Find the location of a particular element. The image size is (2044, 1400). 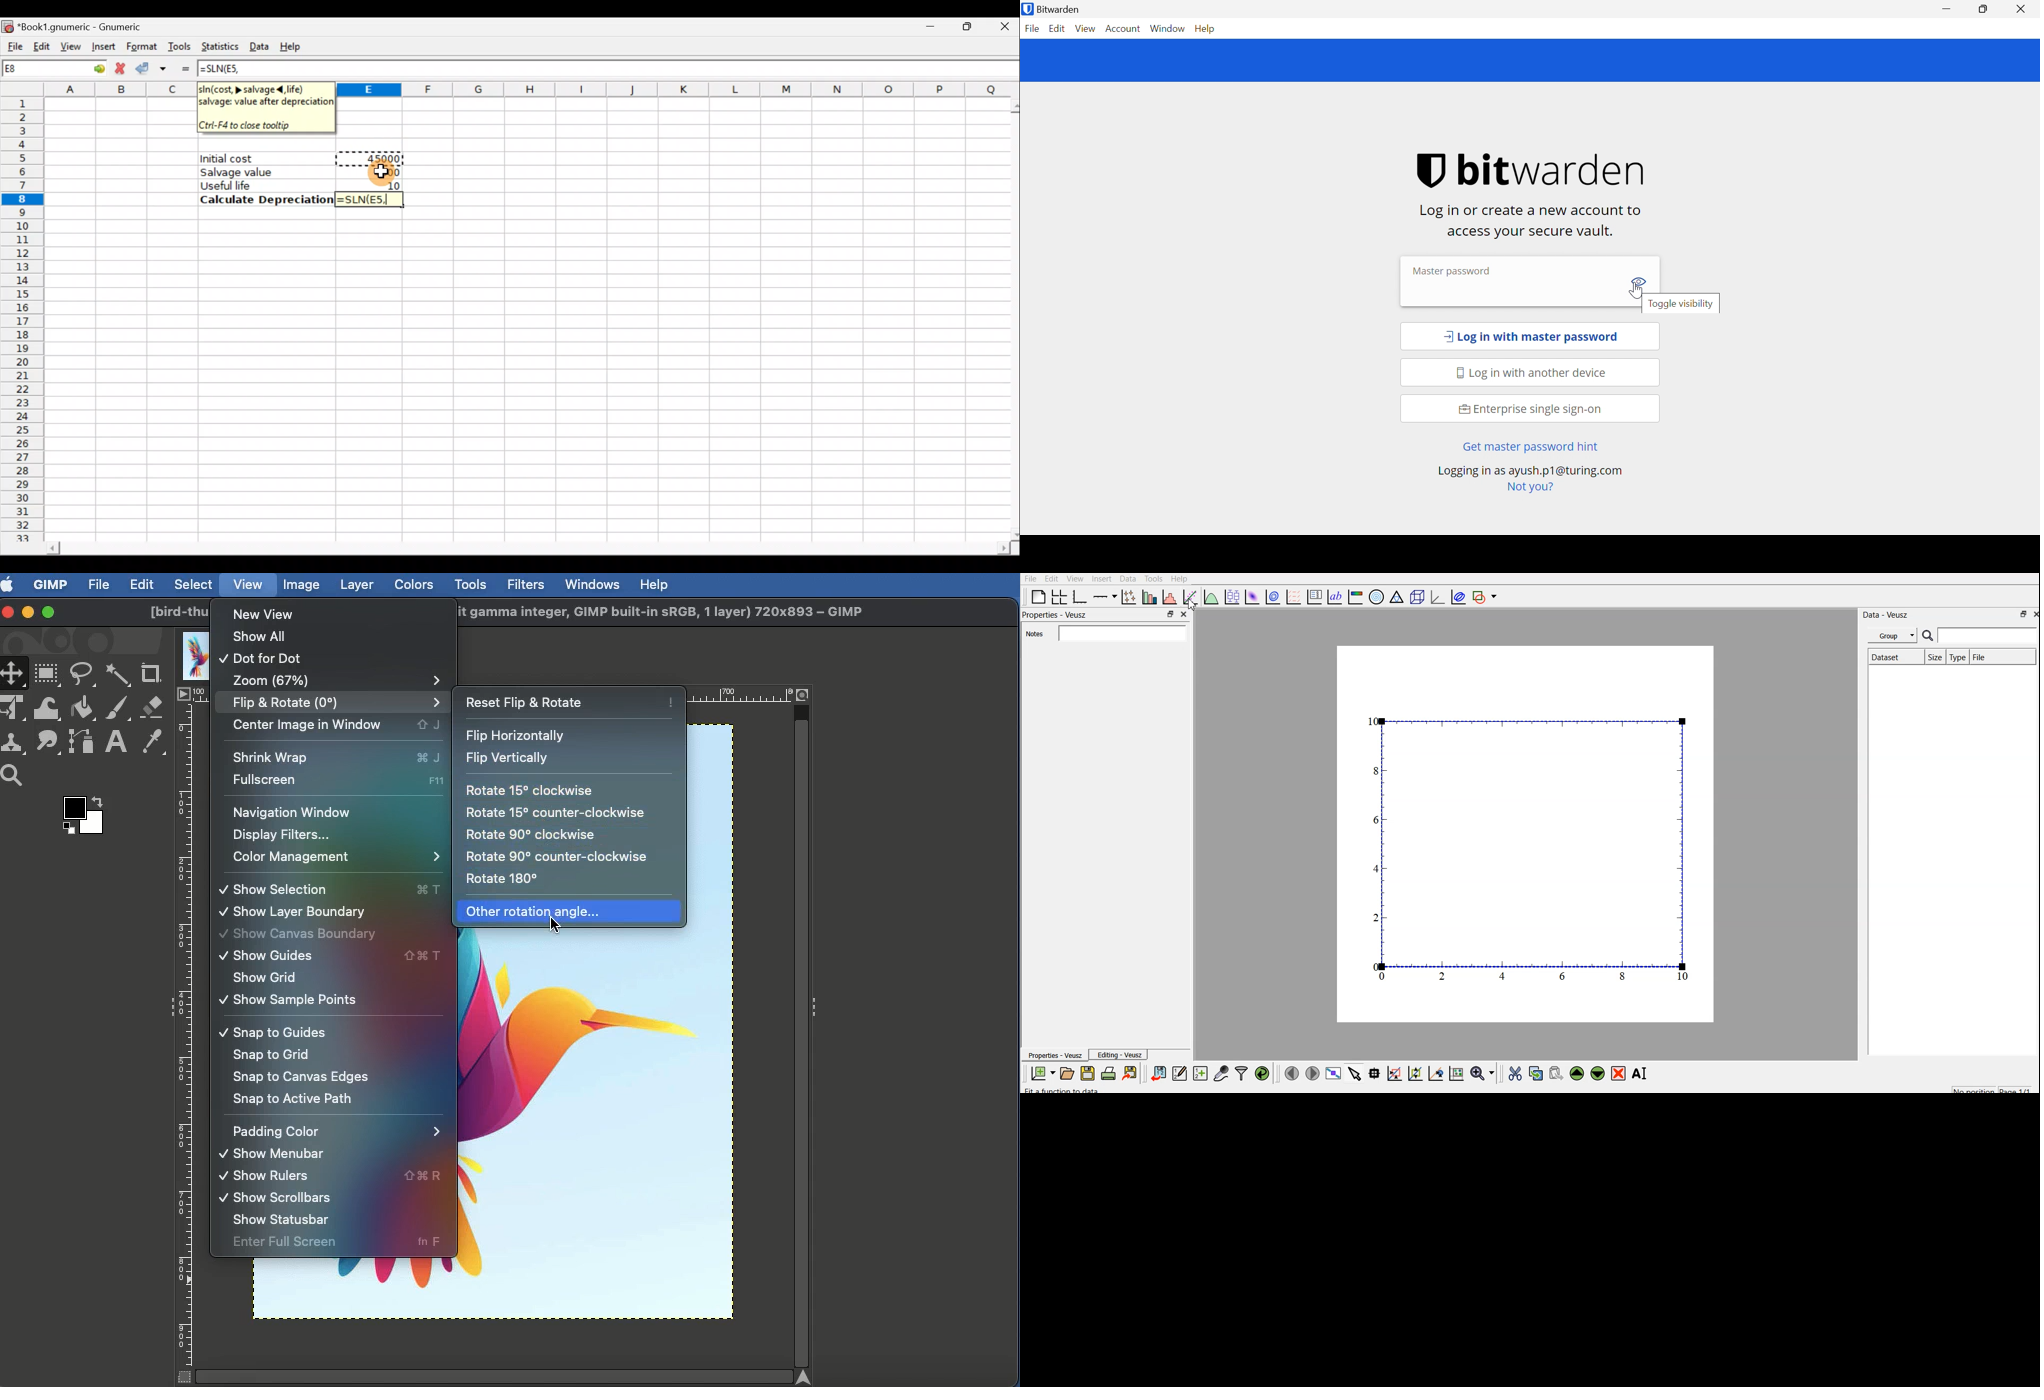

Maximize is located at coordinates (962, 29).